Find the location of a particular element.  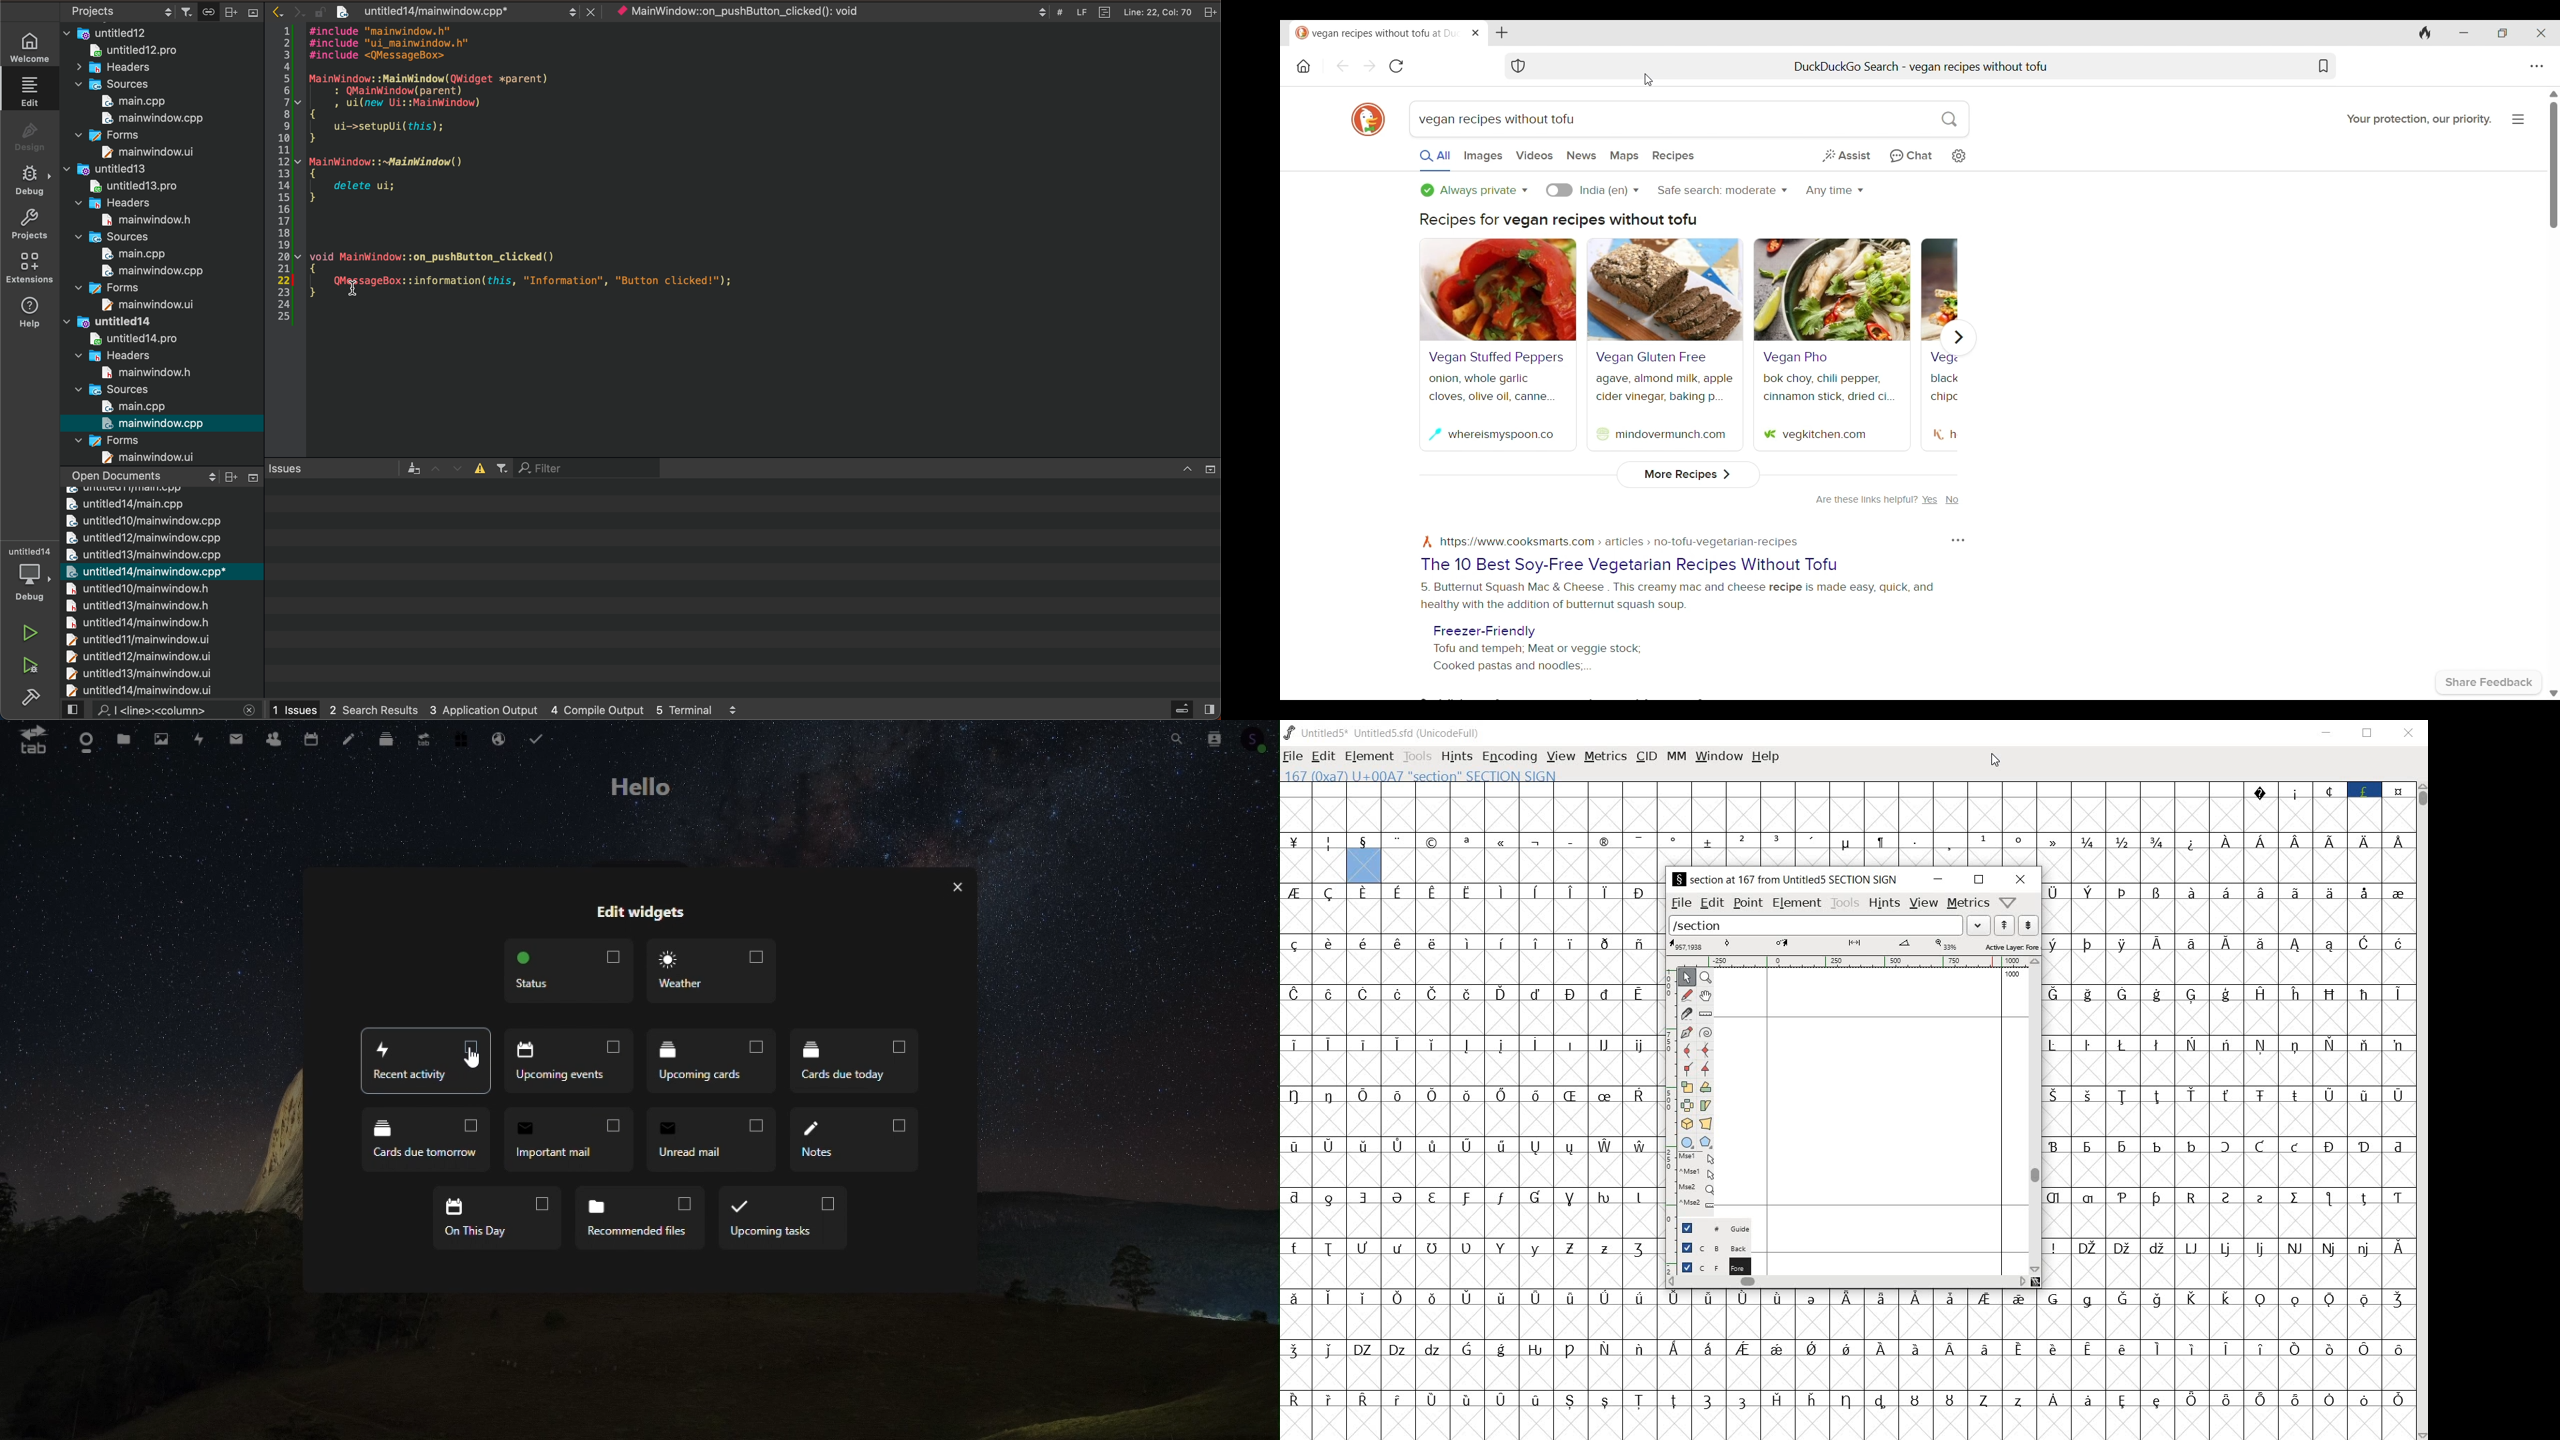

Notes is located at coordinates (345, 741).